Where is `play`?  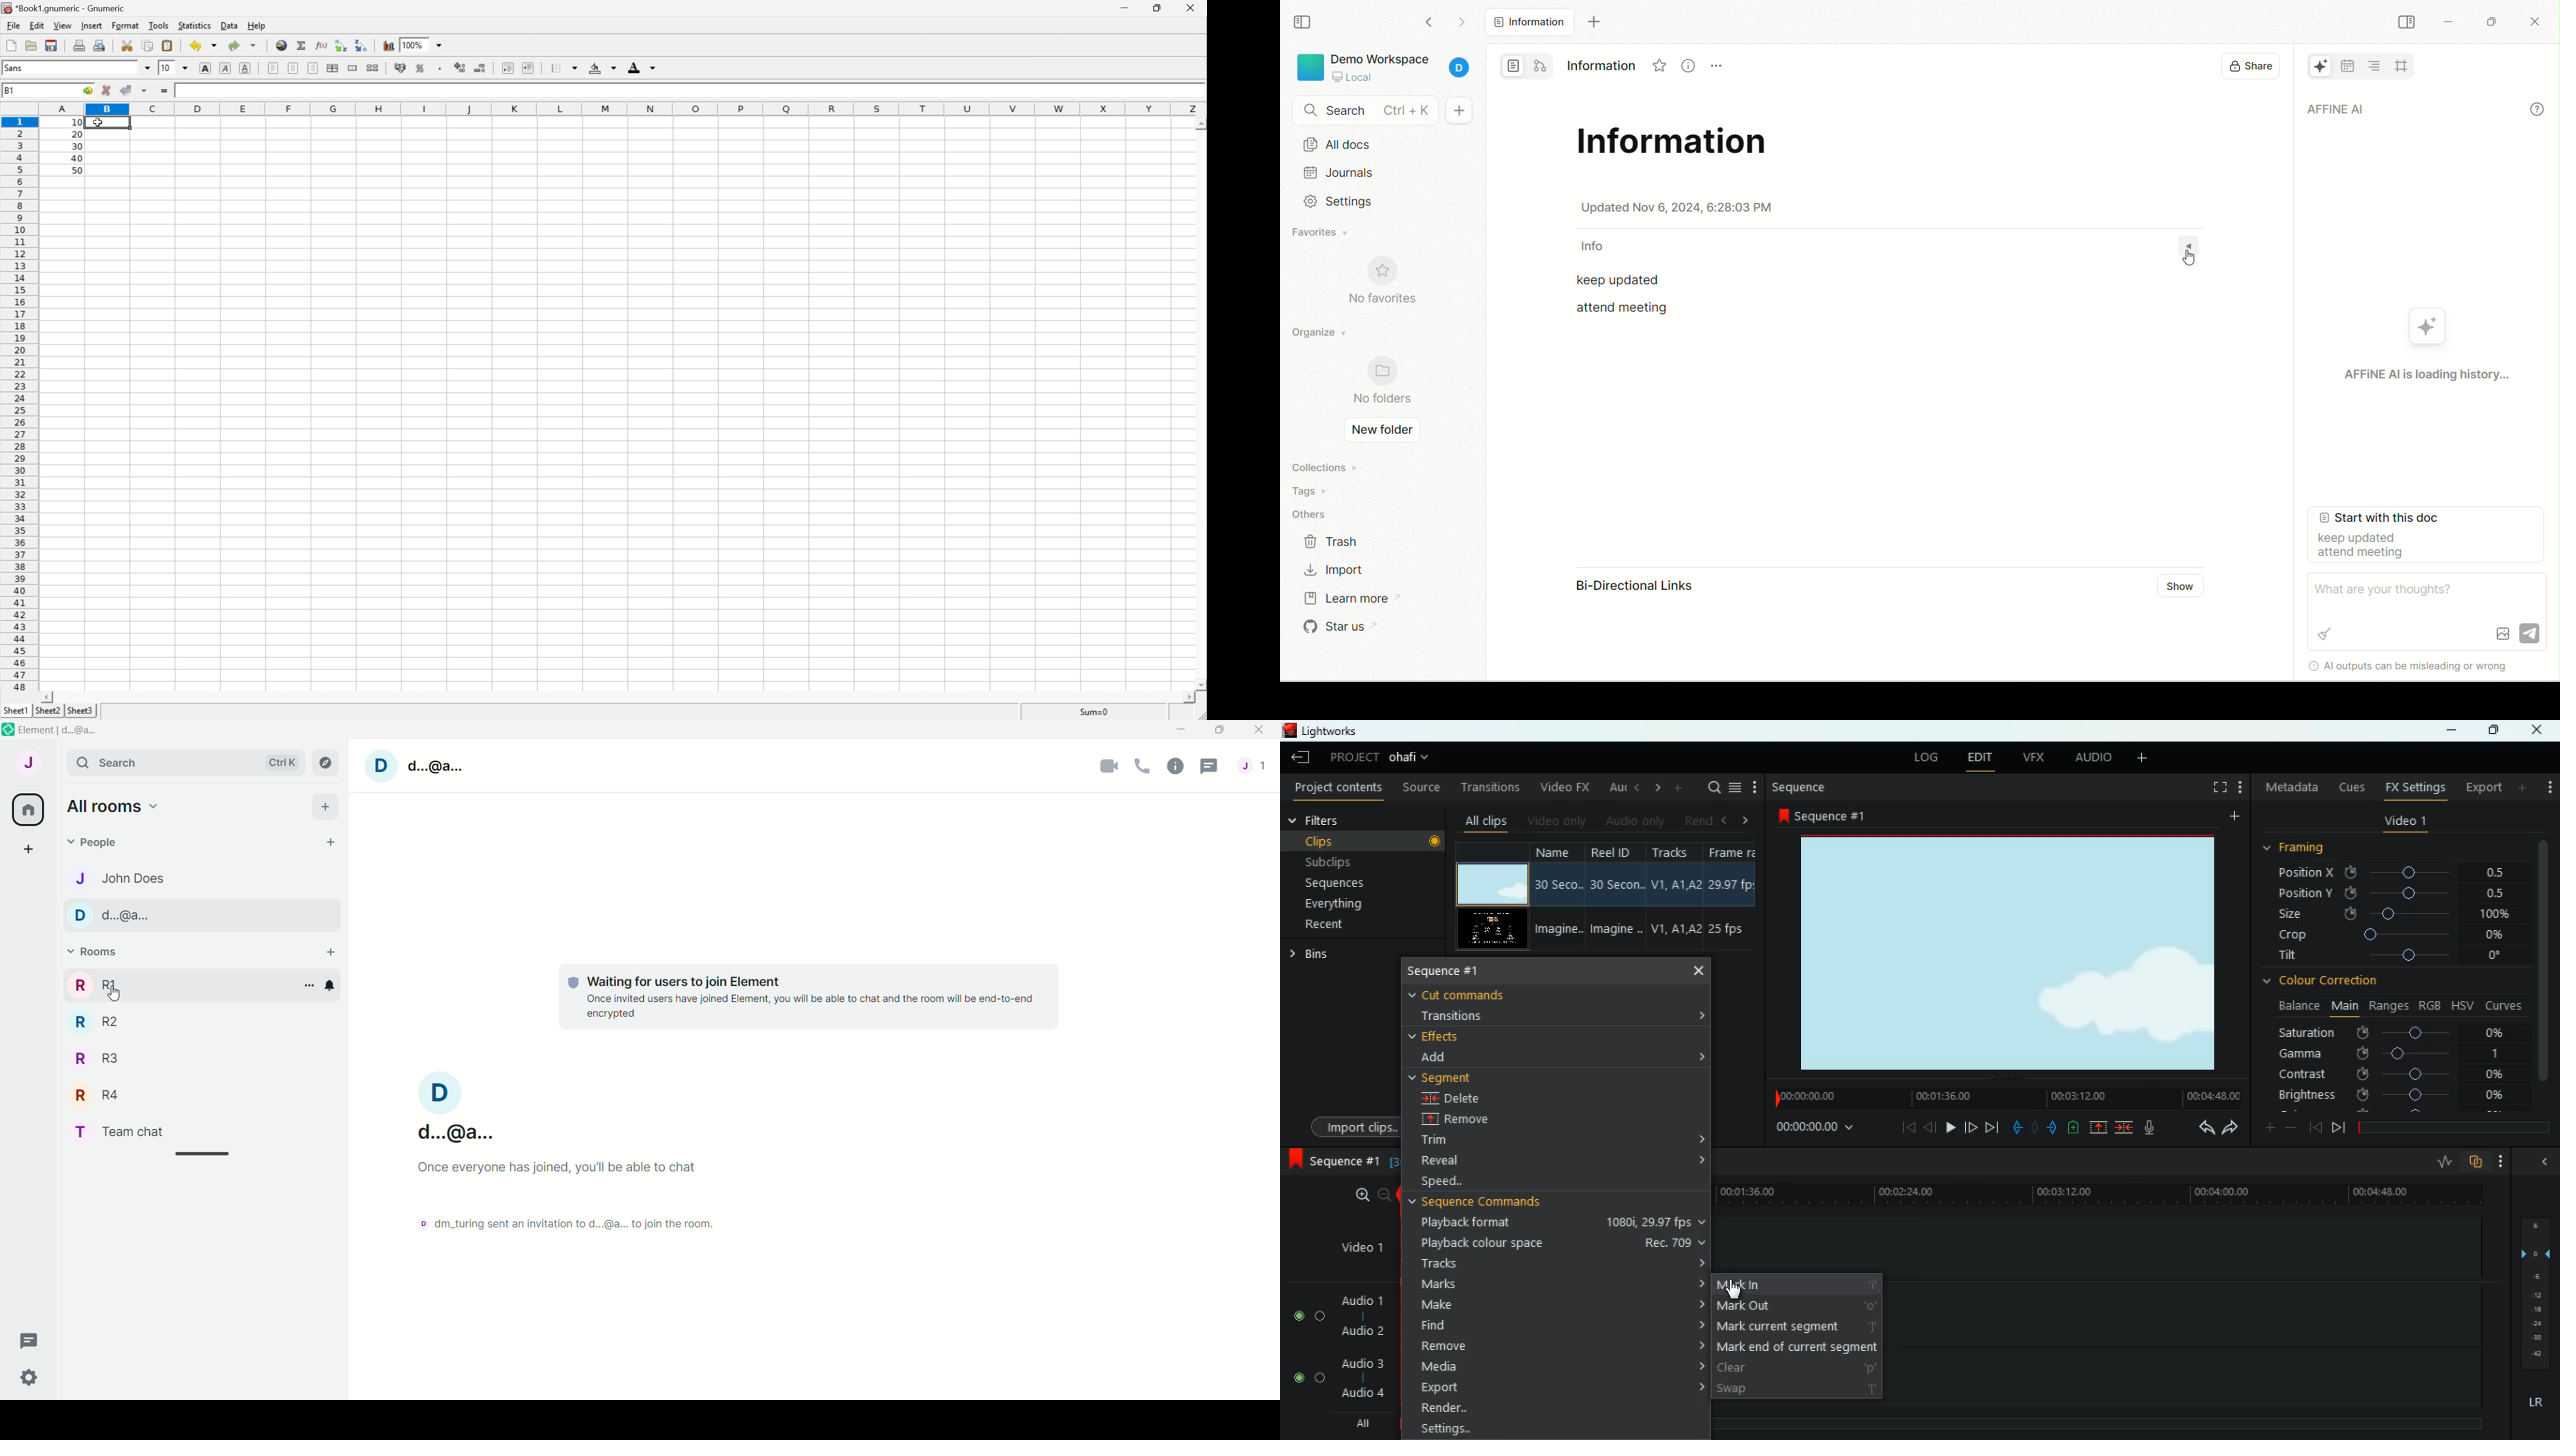
play is located at coordinates (1950, 1126).